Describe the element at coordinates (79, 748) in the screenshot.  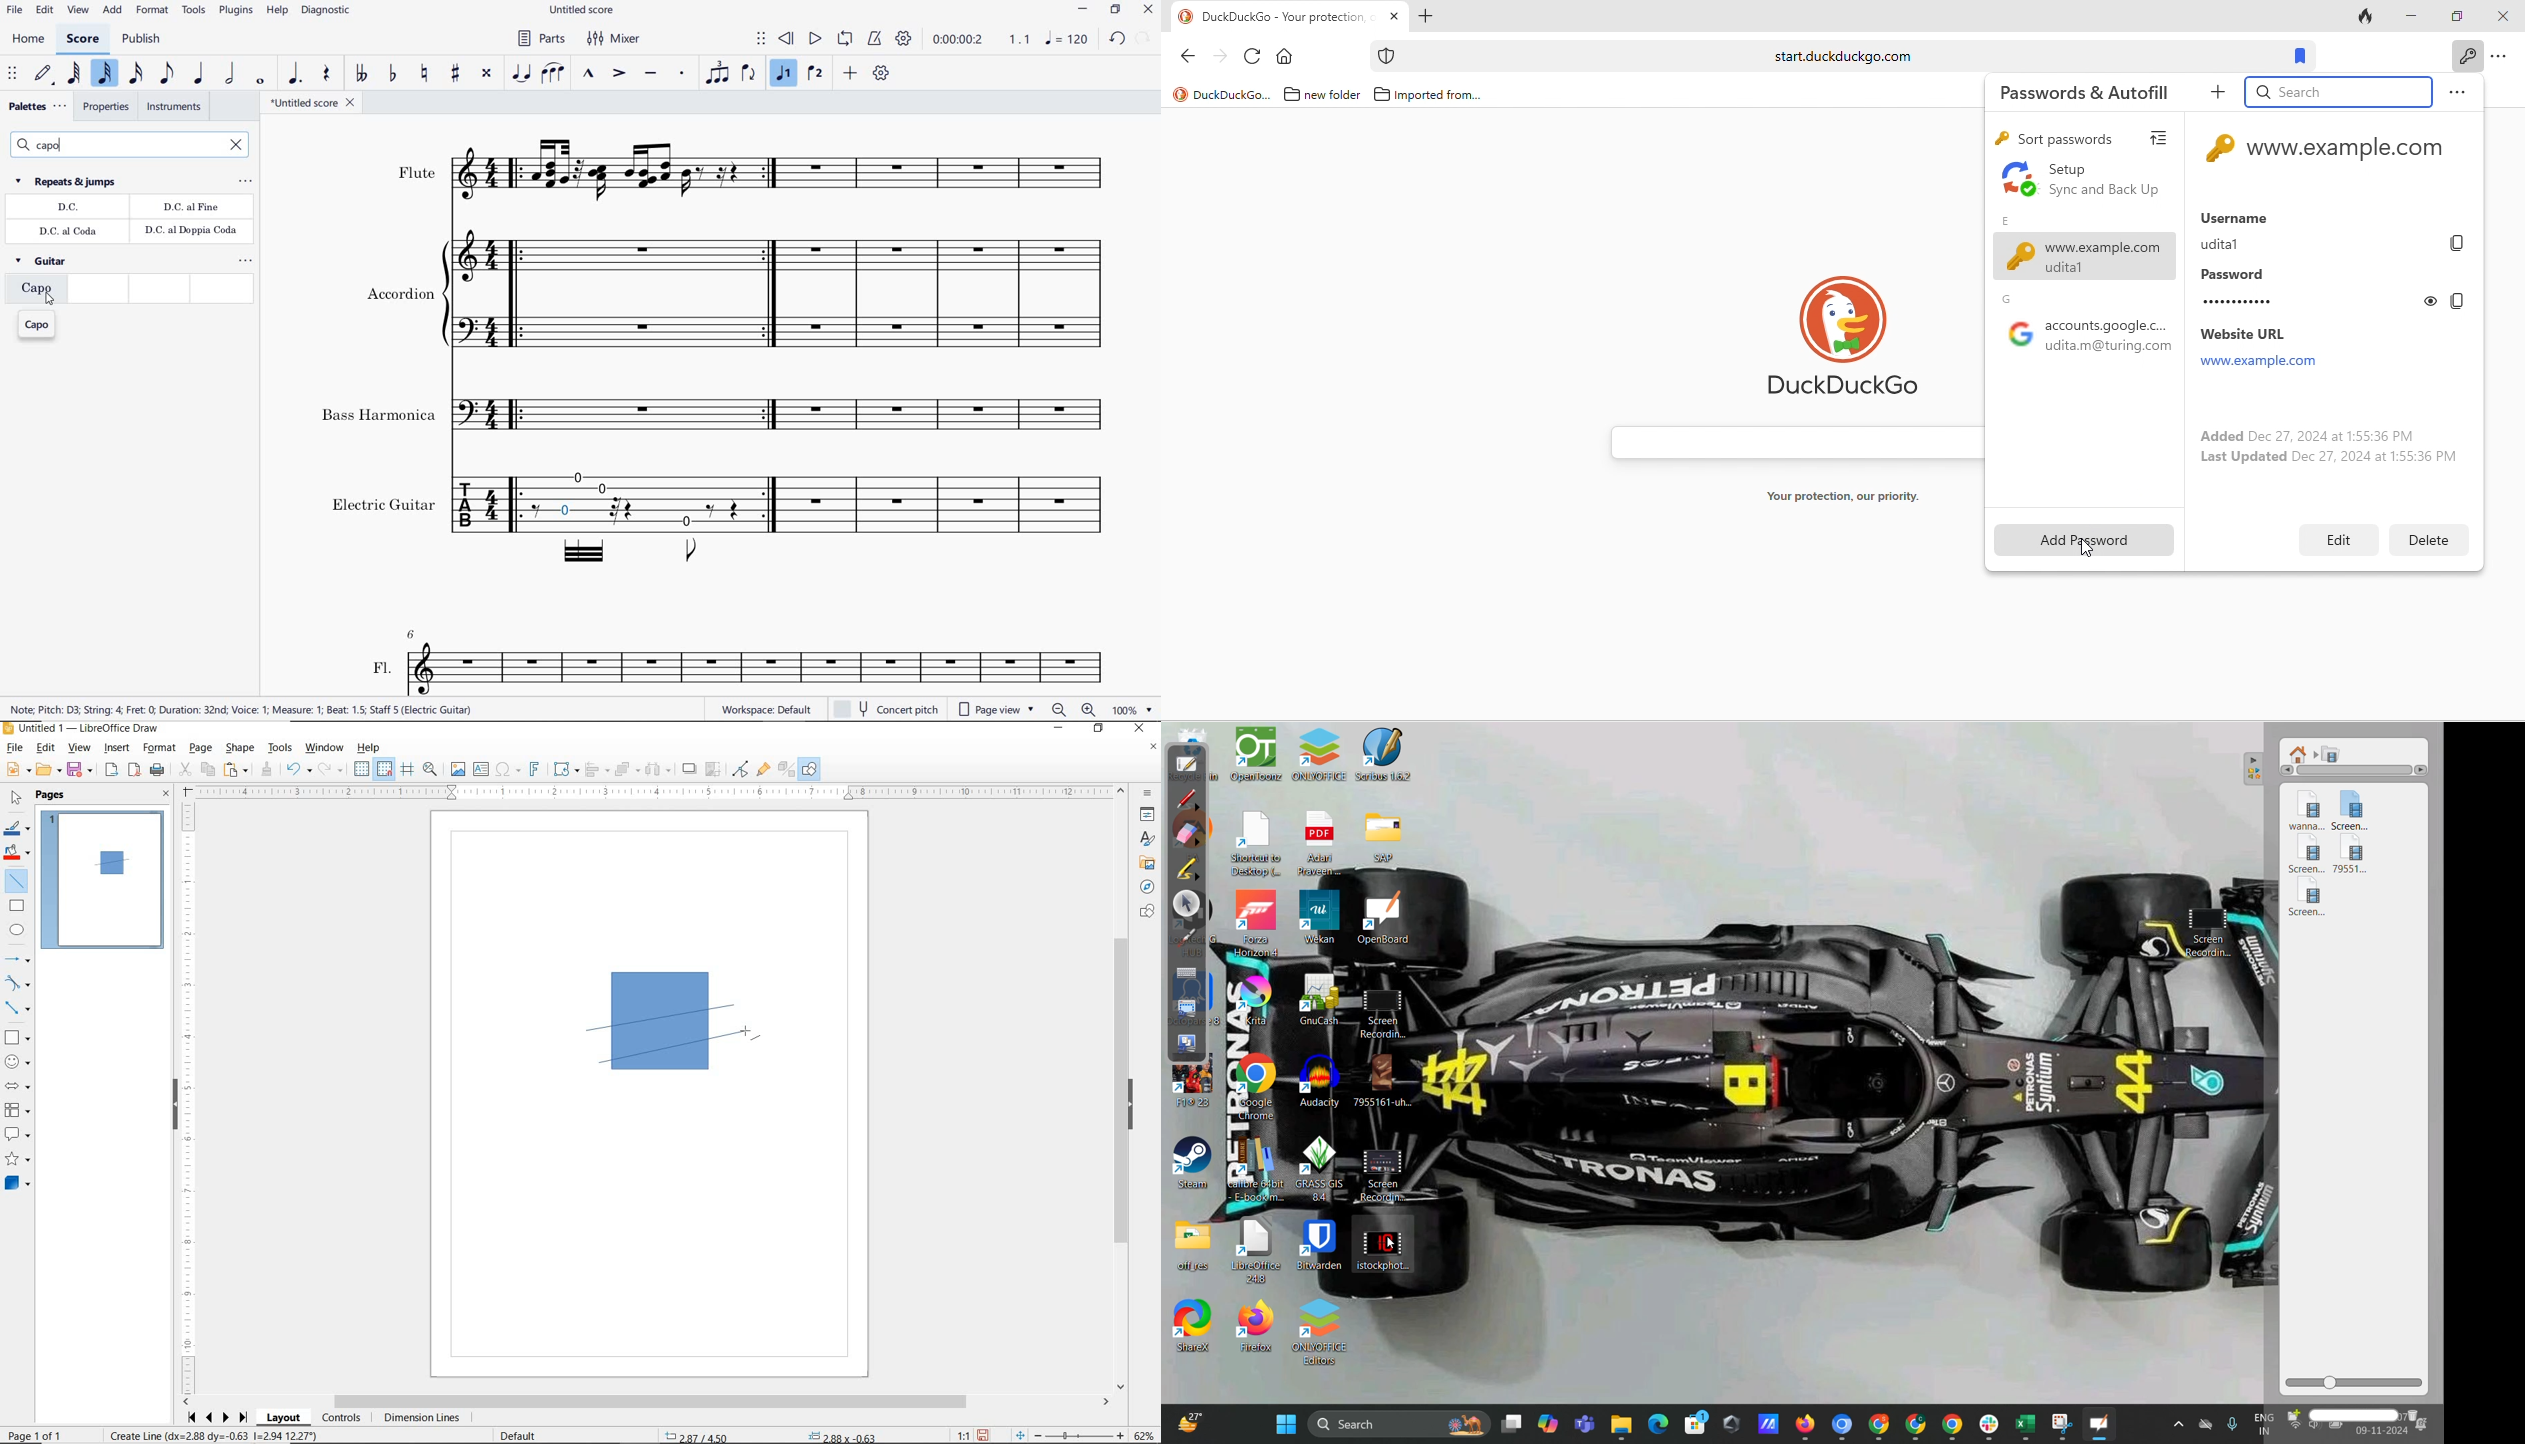
I see `VIEW` at that location.